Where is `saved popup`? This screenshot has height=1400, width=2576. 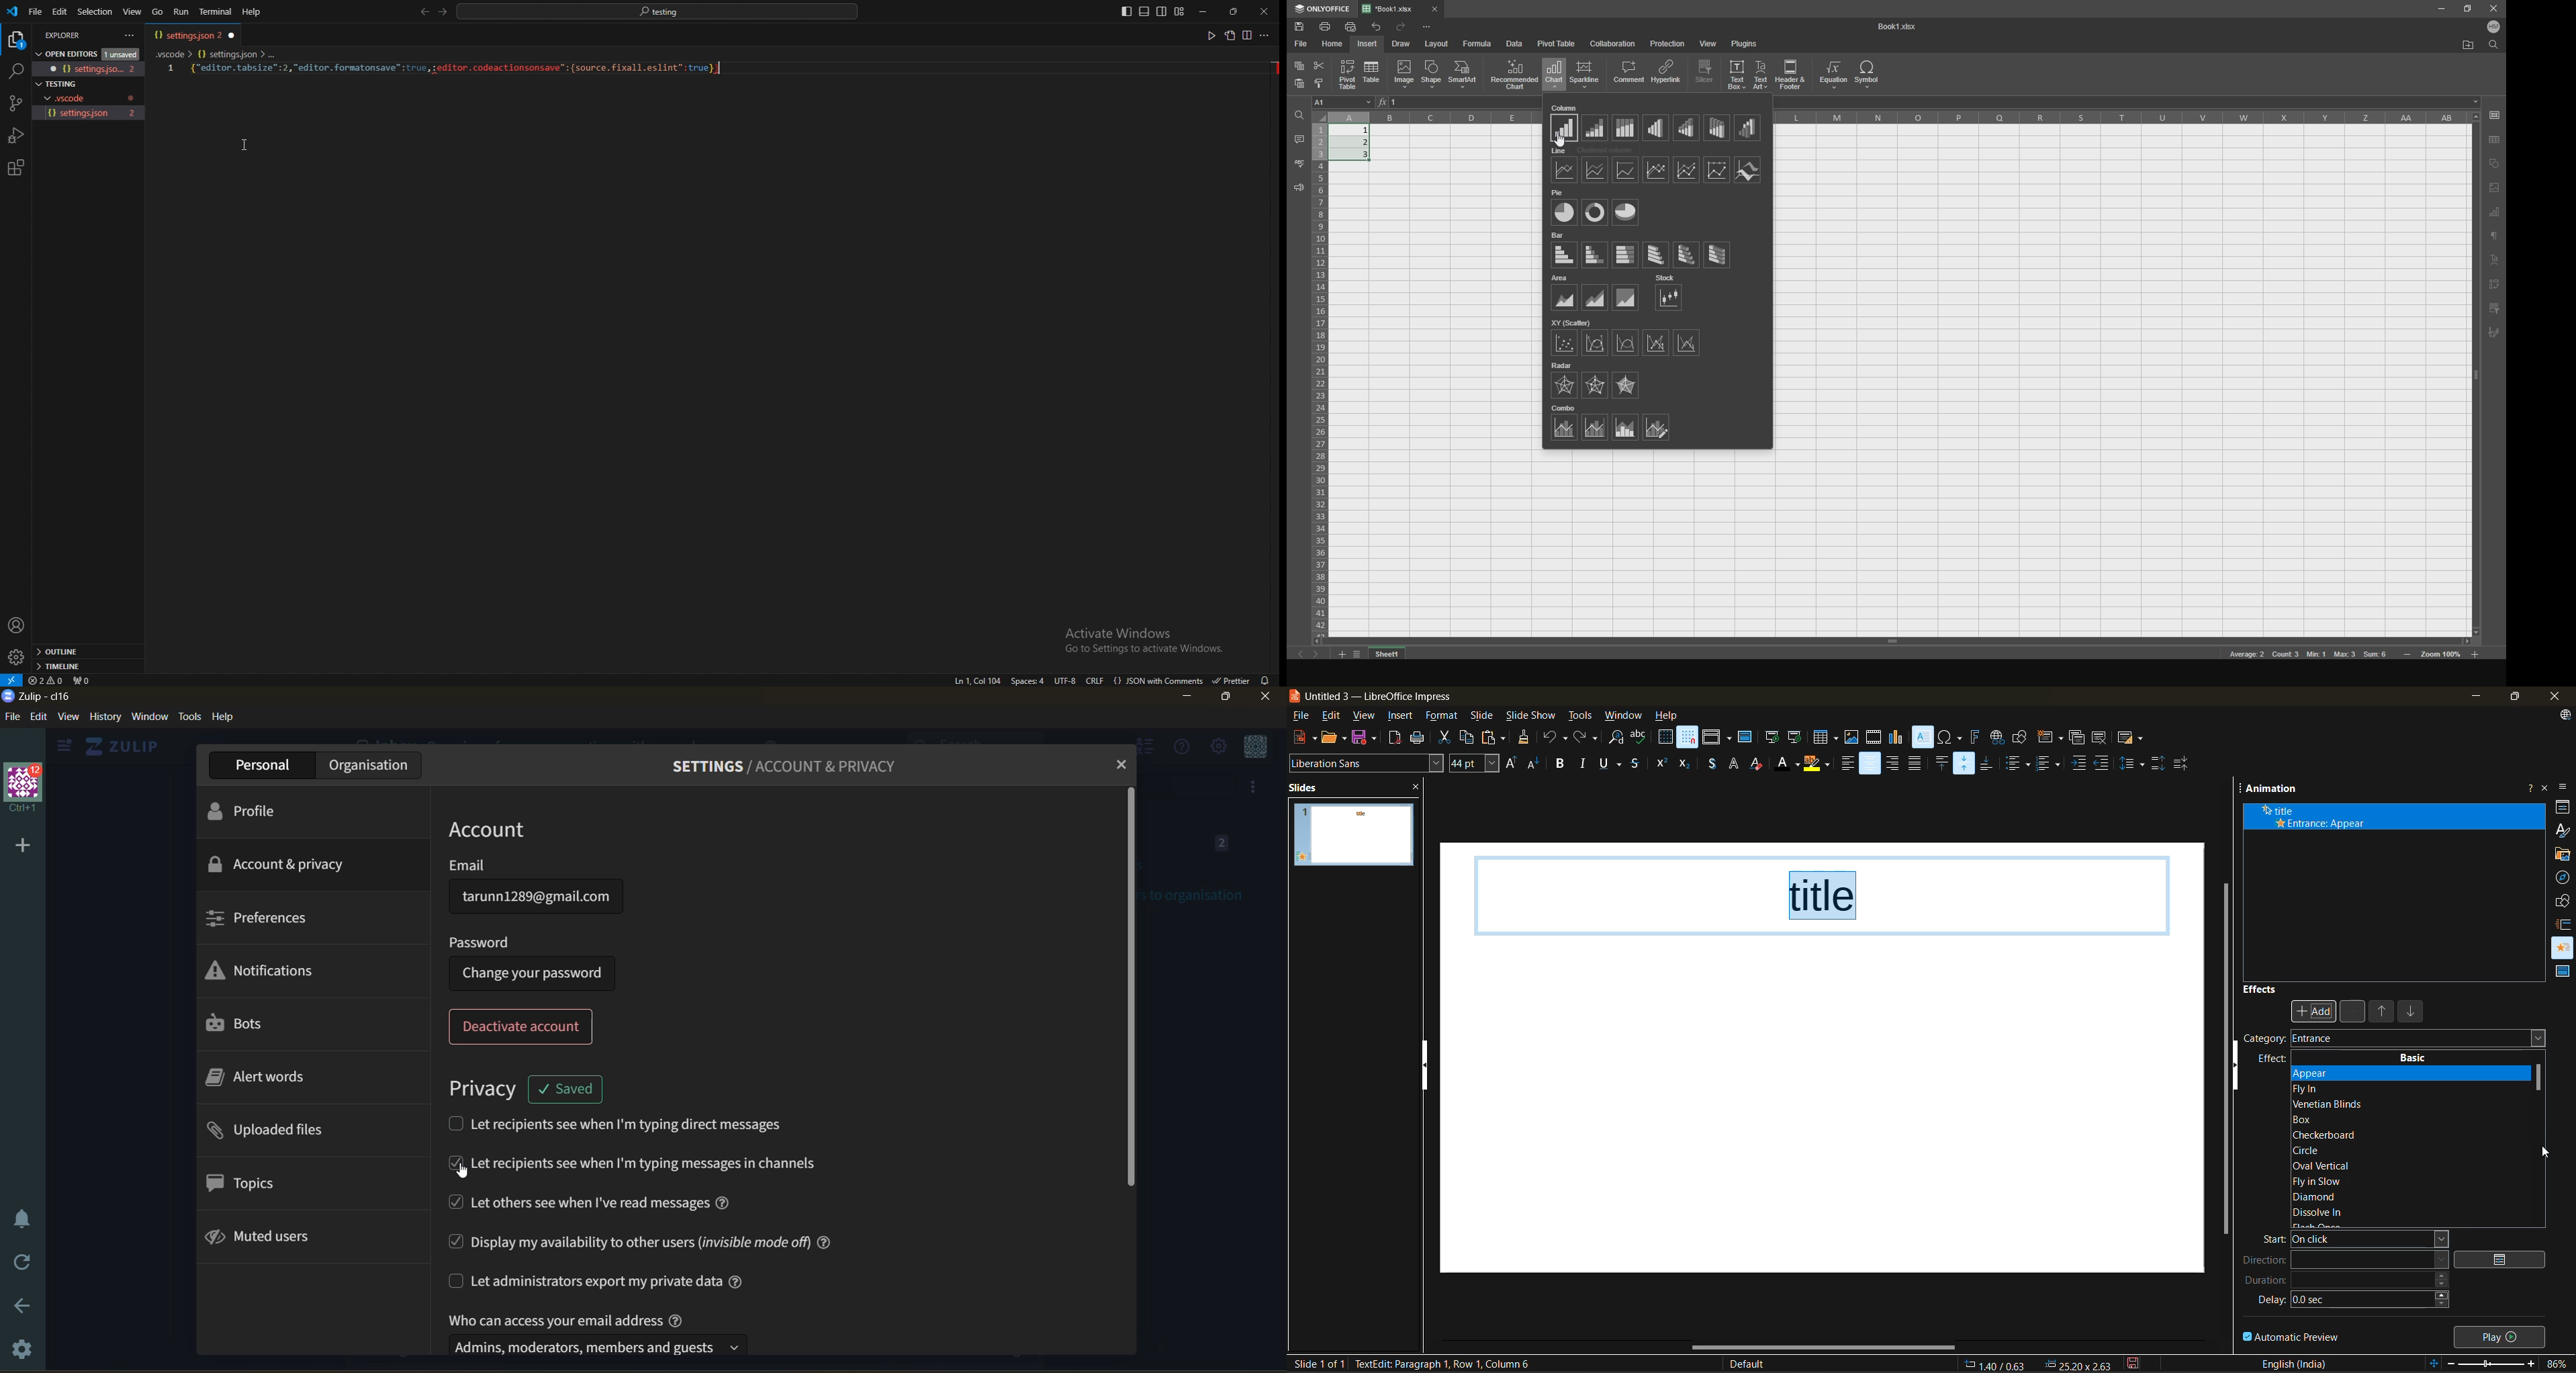
saved popup is located at coordinates (567, 1087).